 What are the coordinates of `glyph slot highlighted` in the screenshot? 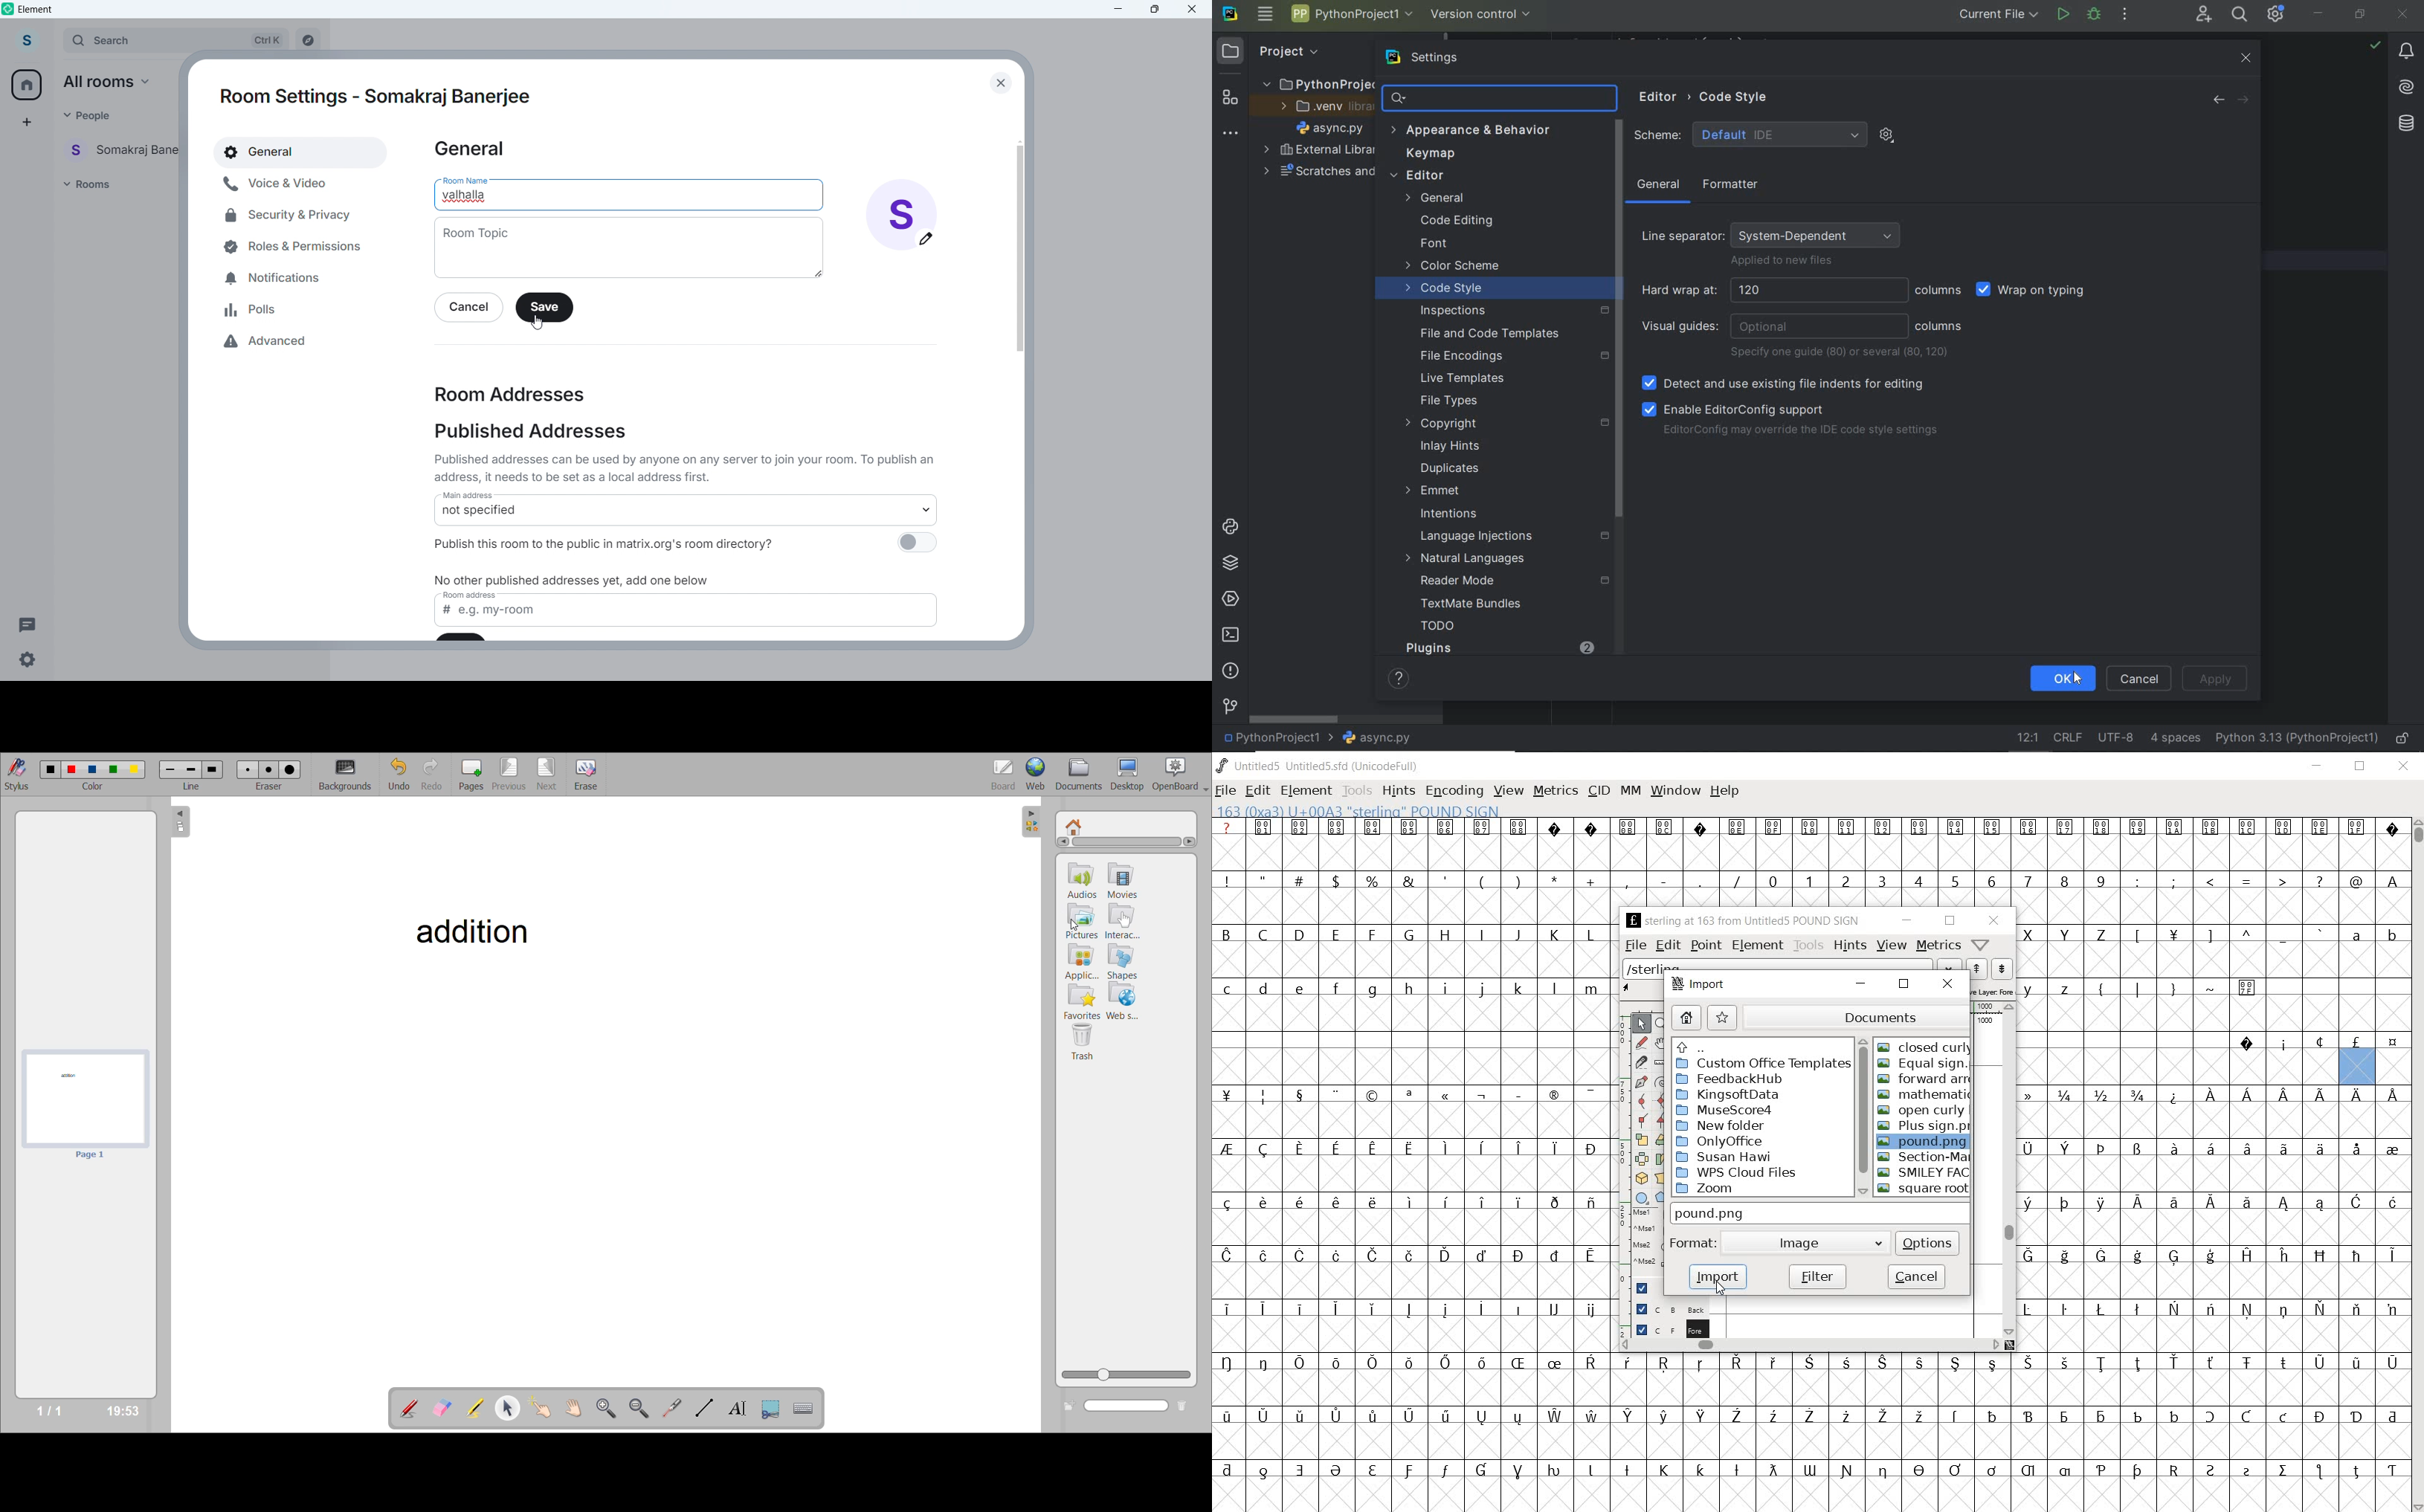 It's located at (2358, 1067).